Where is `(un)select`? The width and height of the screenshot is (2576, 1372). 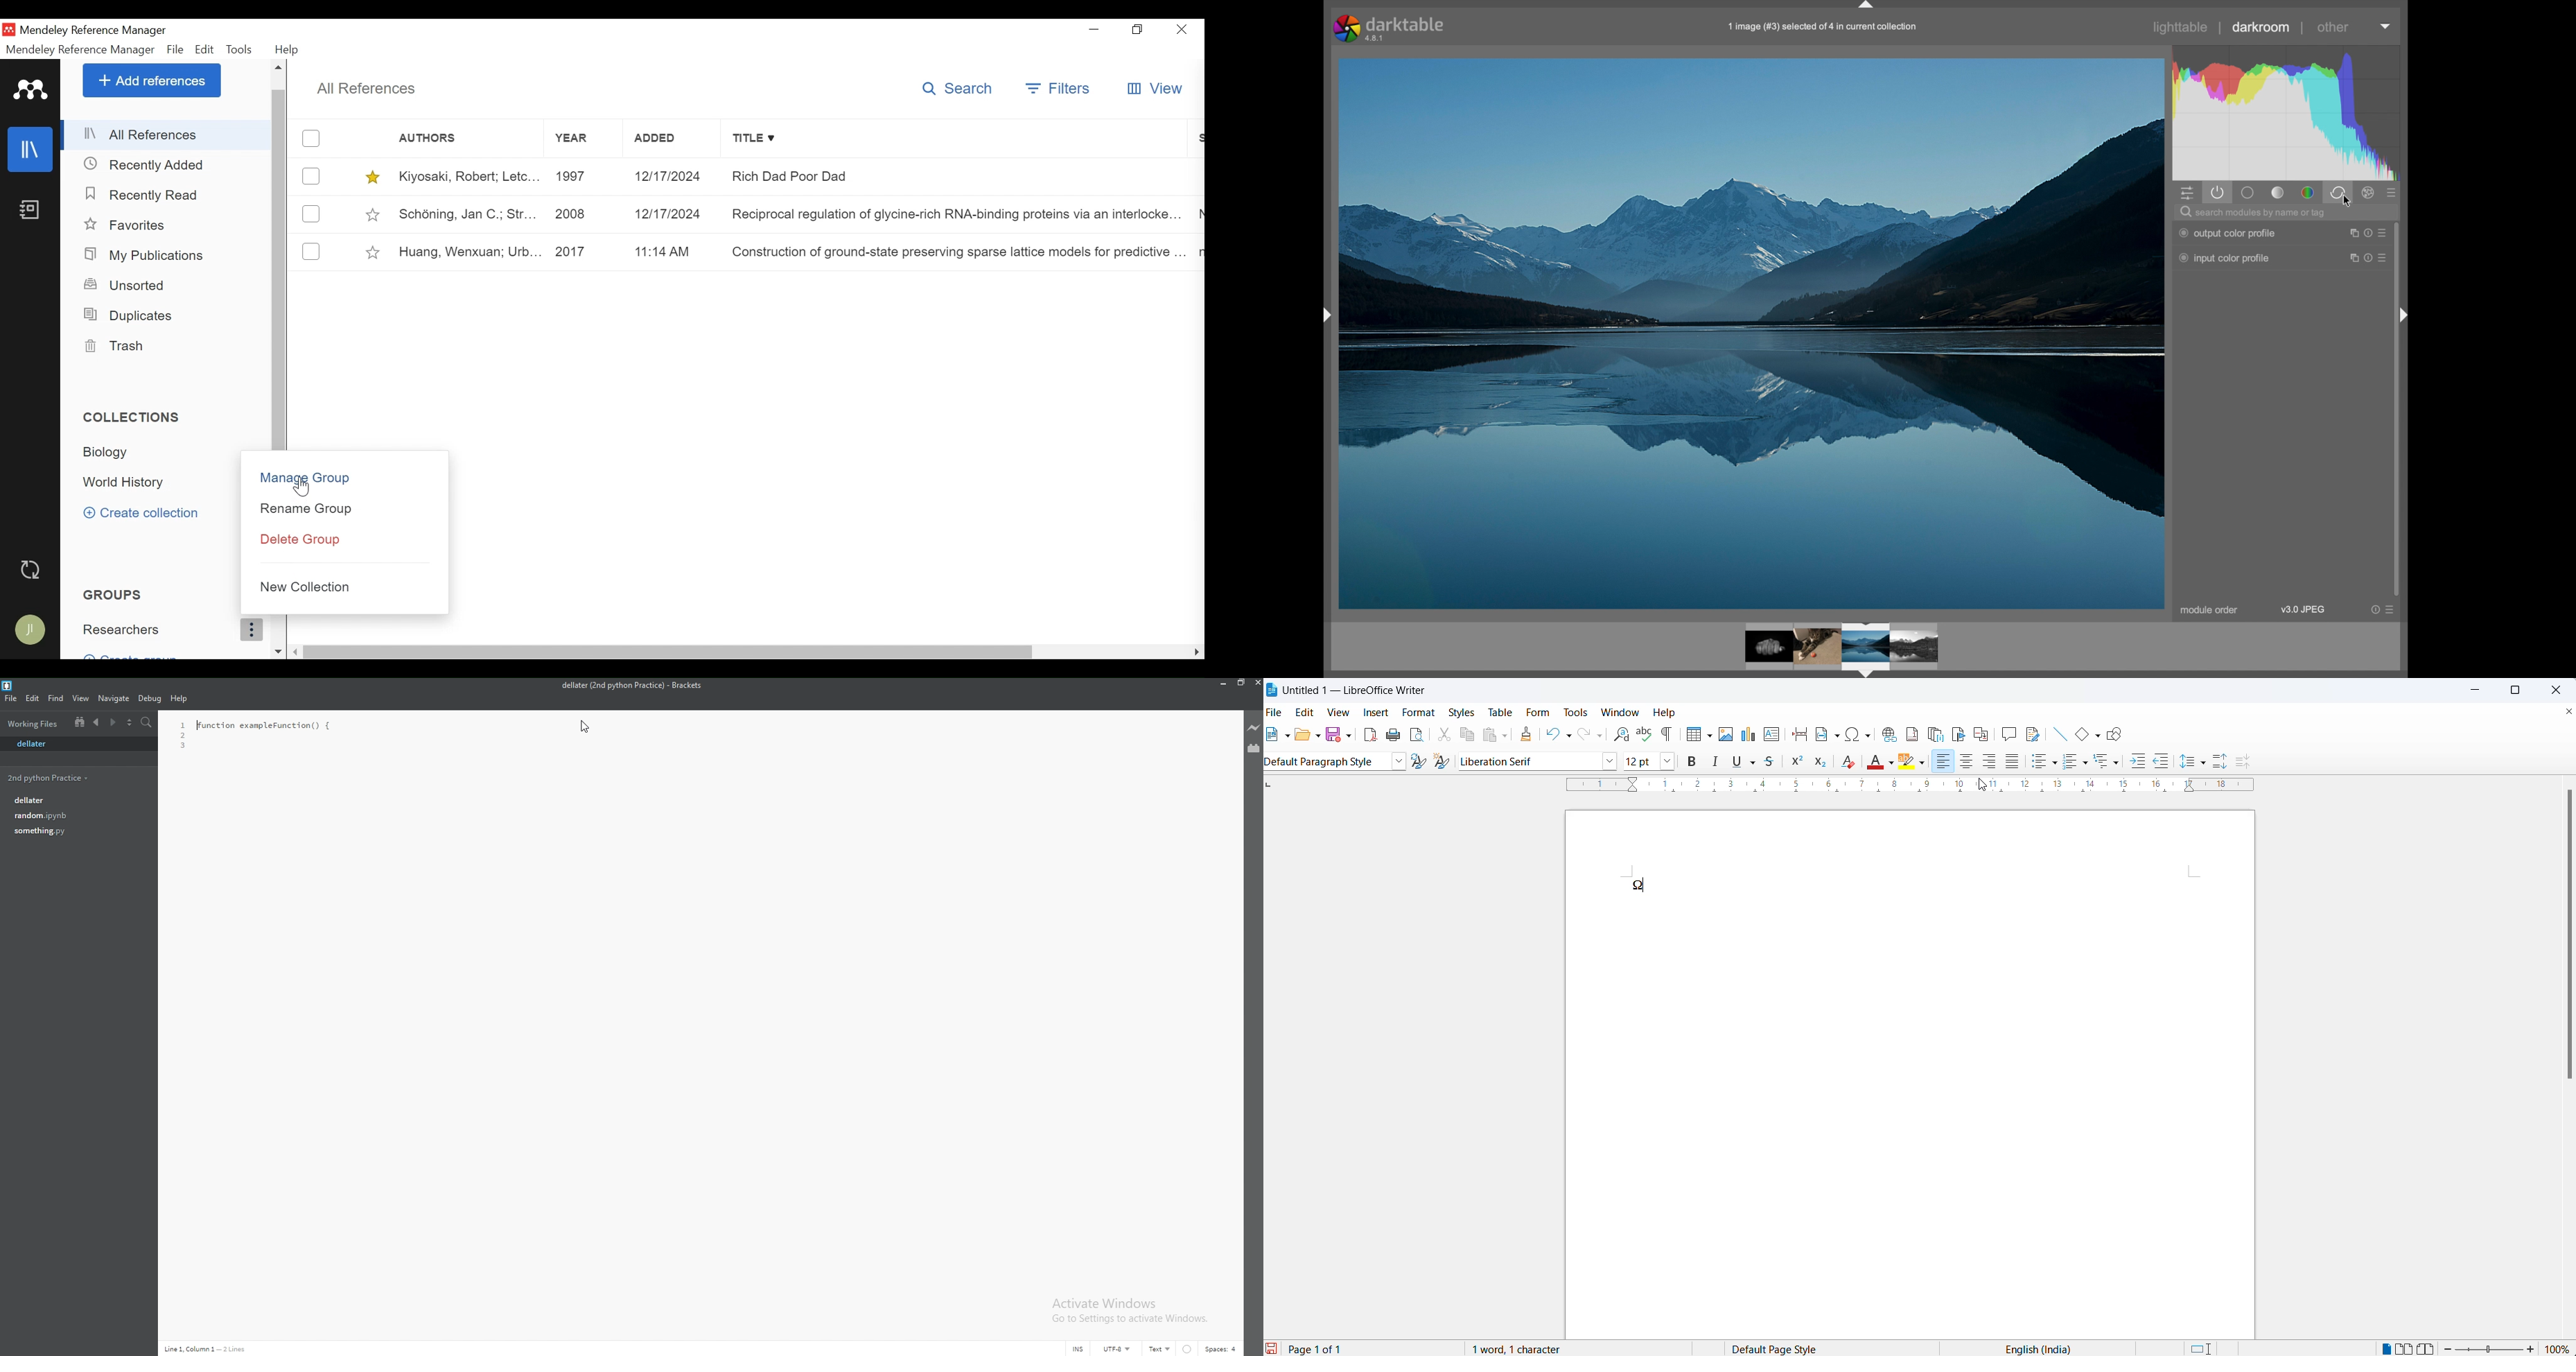
(un)select is located at coordinates (311, 252).